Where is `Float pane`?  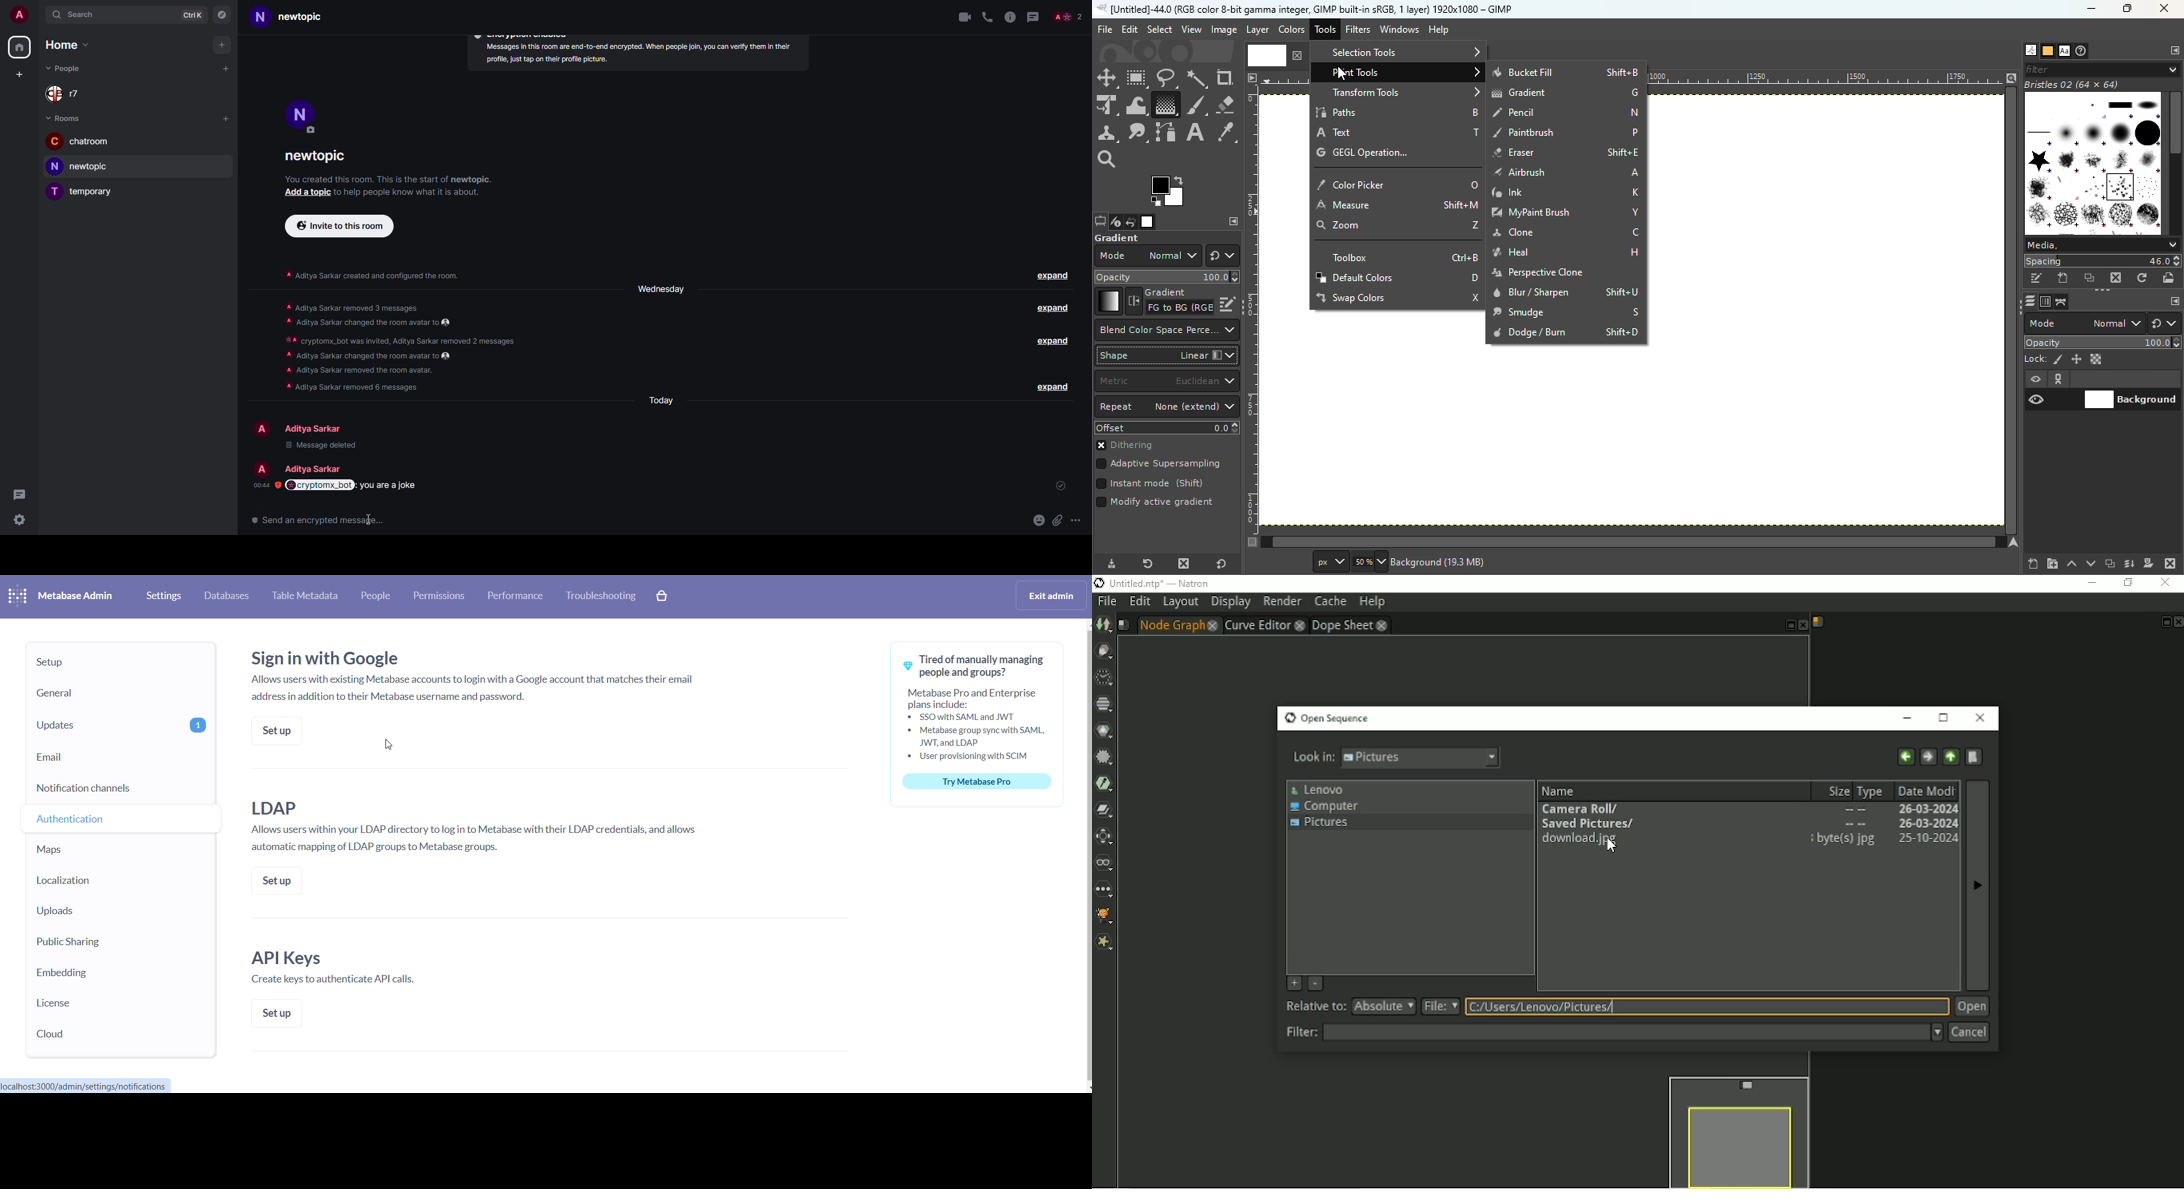 Float pane is located at coordinates (2164, 622).